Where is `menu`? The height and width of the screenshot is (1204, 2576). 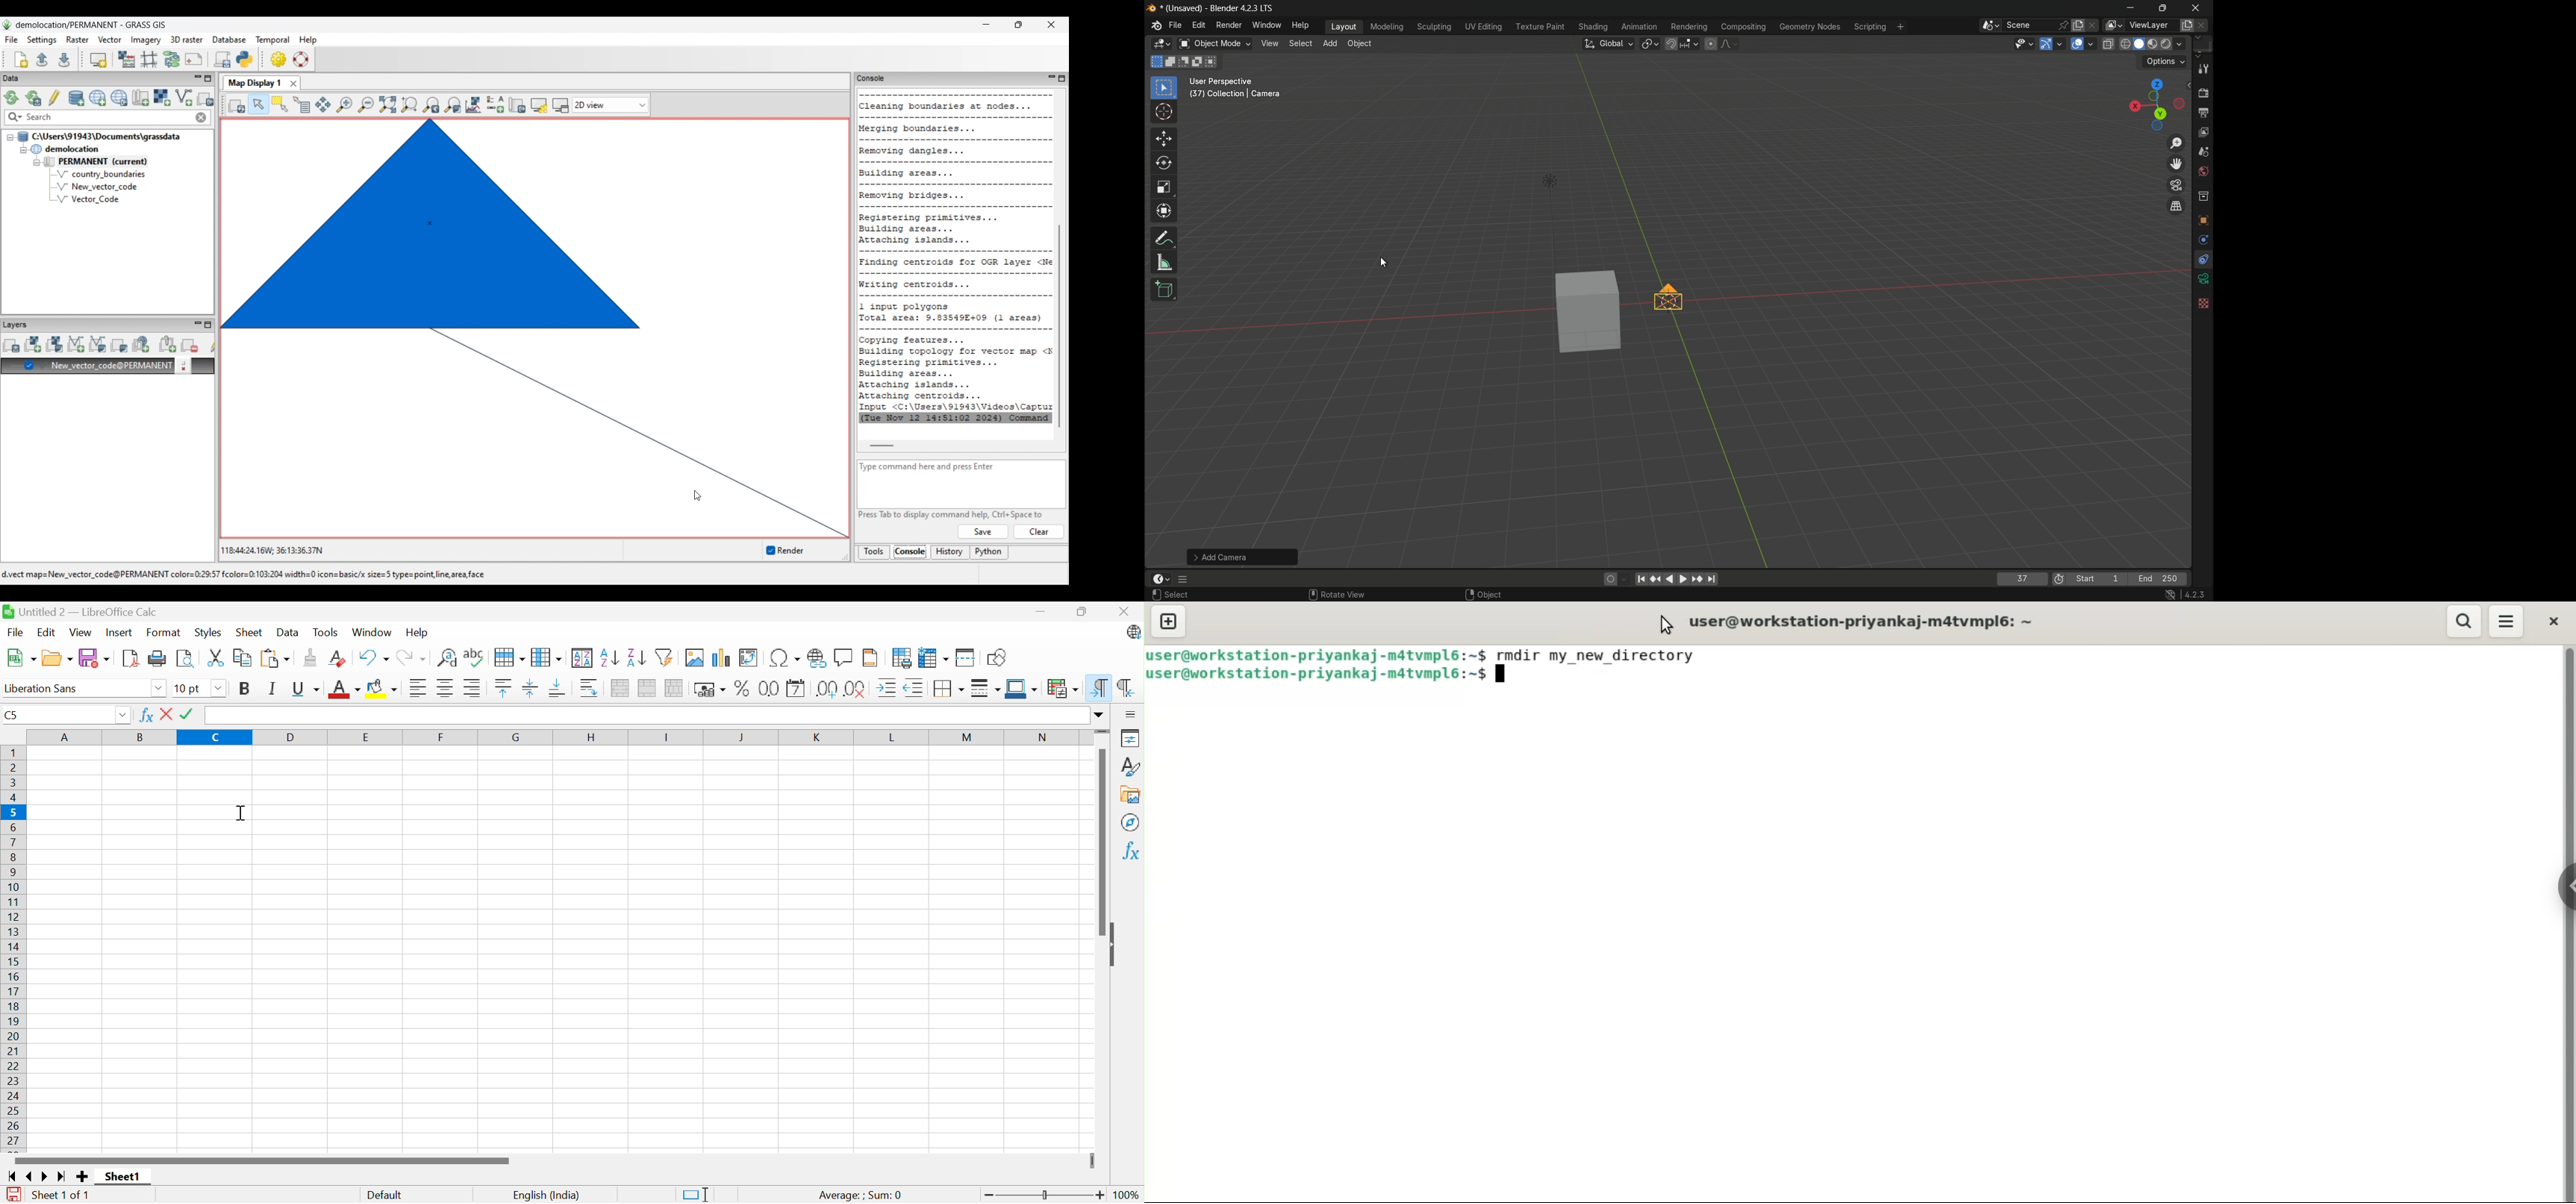 menu is located at coordinates (2507, 622).